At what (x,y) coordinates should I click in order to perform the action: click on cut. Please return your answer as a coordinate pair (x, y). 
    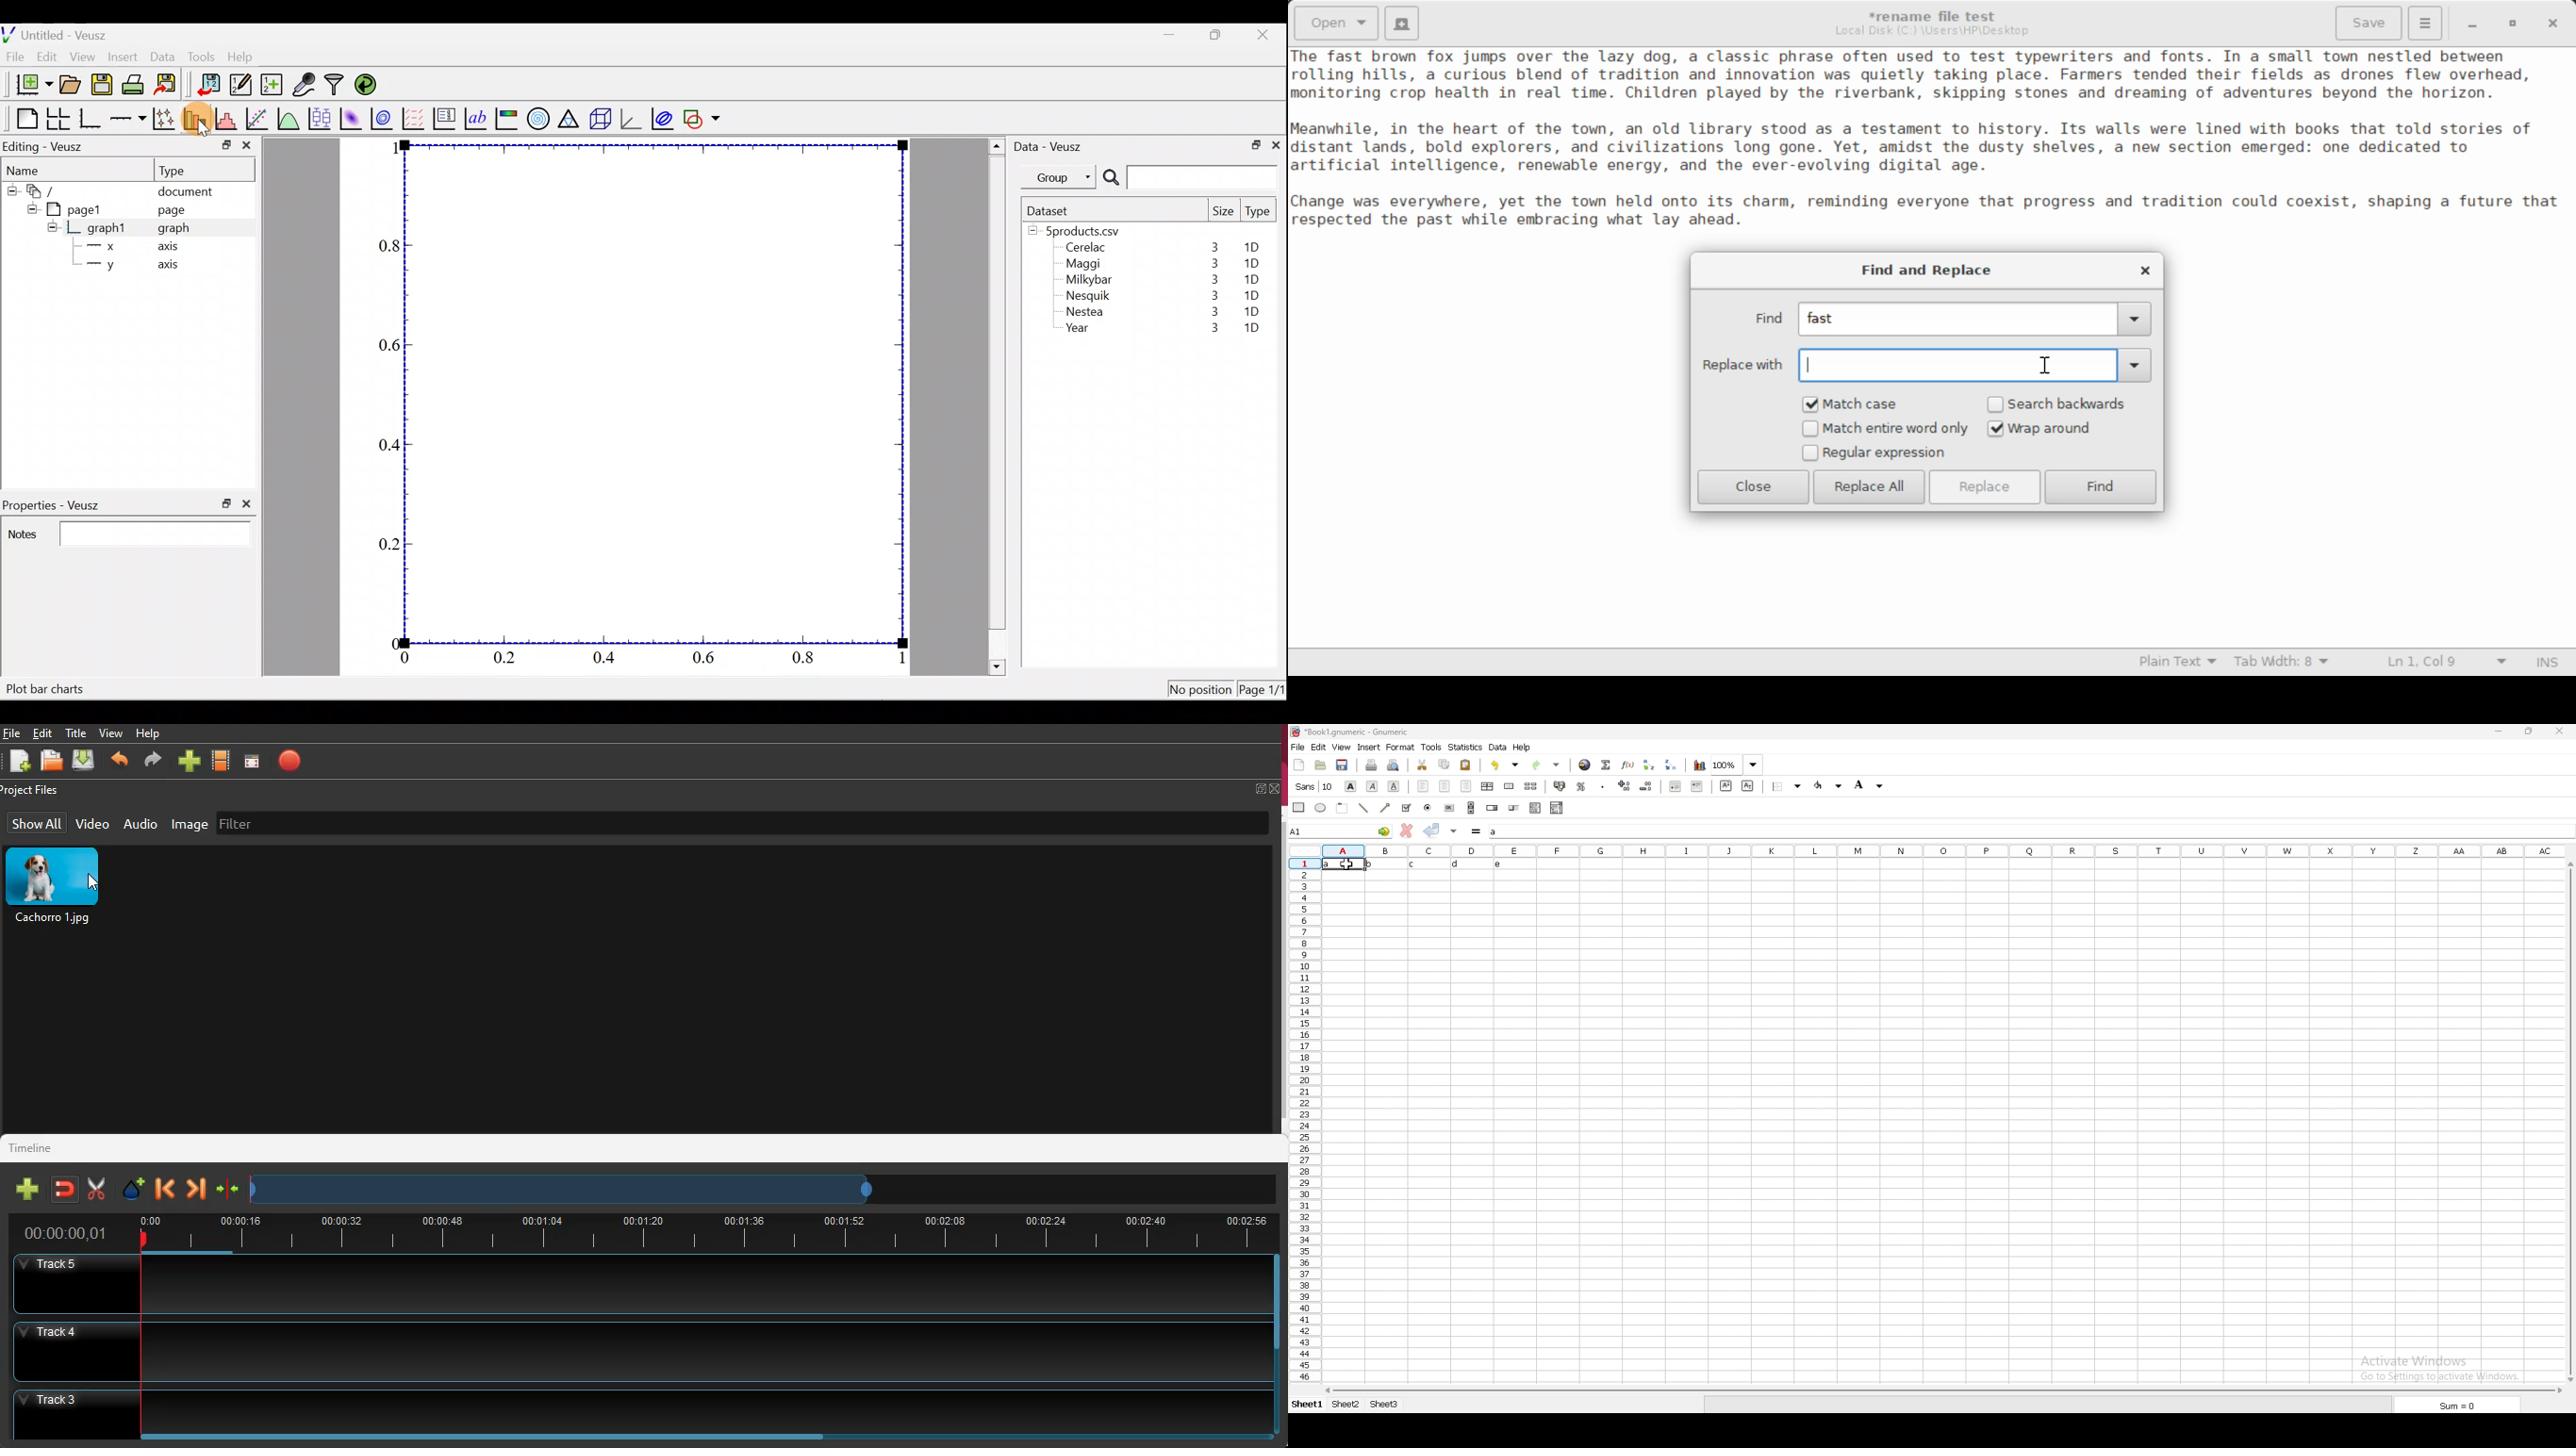
    Looking at the image, I should click on (1422, 764).